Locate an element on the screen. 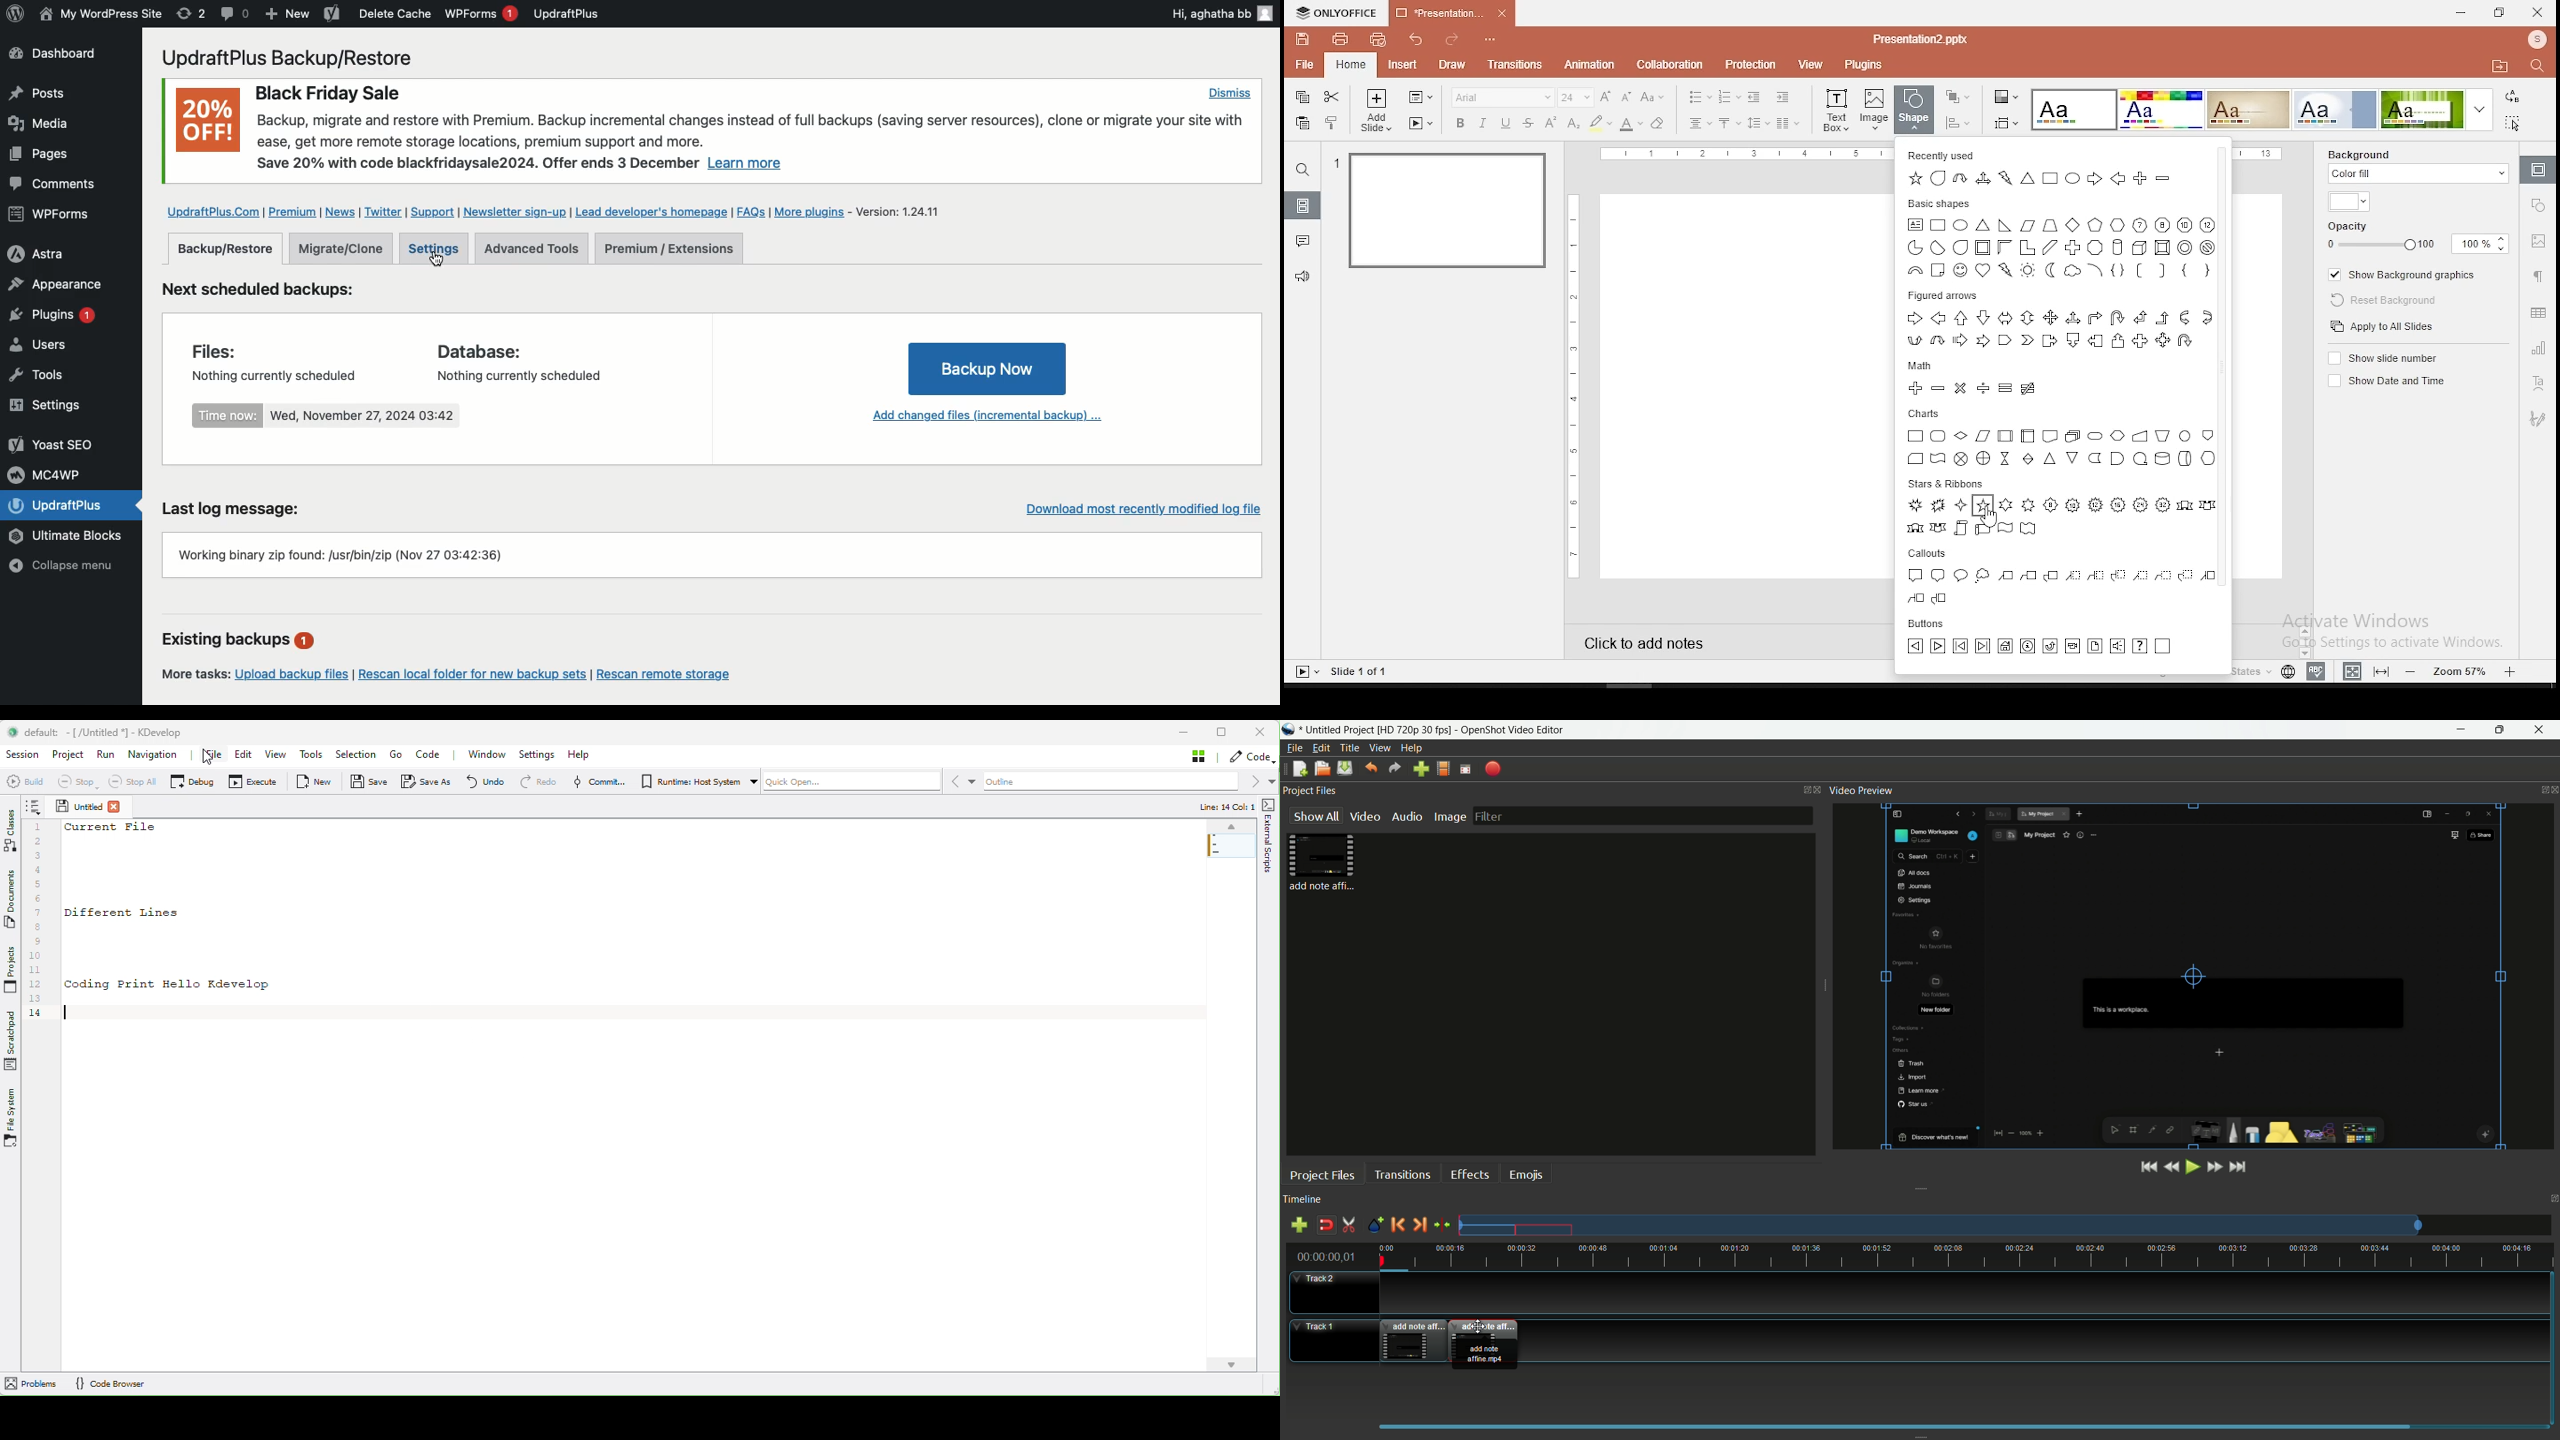 The image size is (2576, 1456). font size is located at coordinates (1577, 97).